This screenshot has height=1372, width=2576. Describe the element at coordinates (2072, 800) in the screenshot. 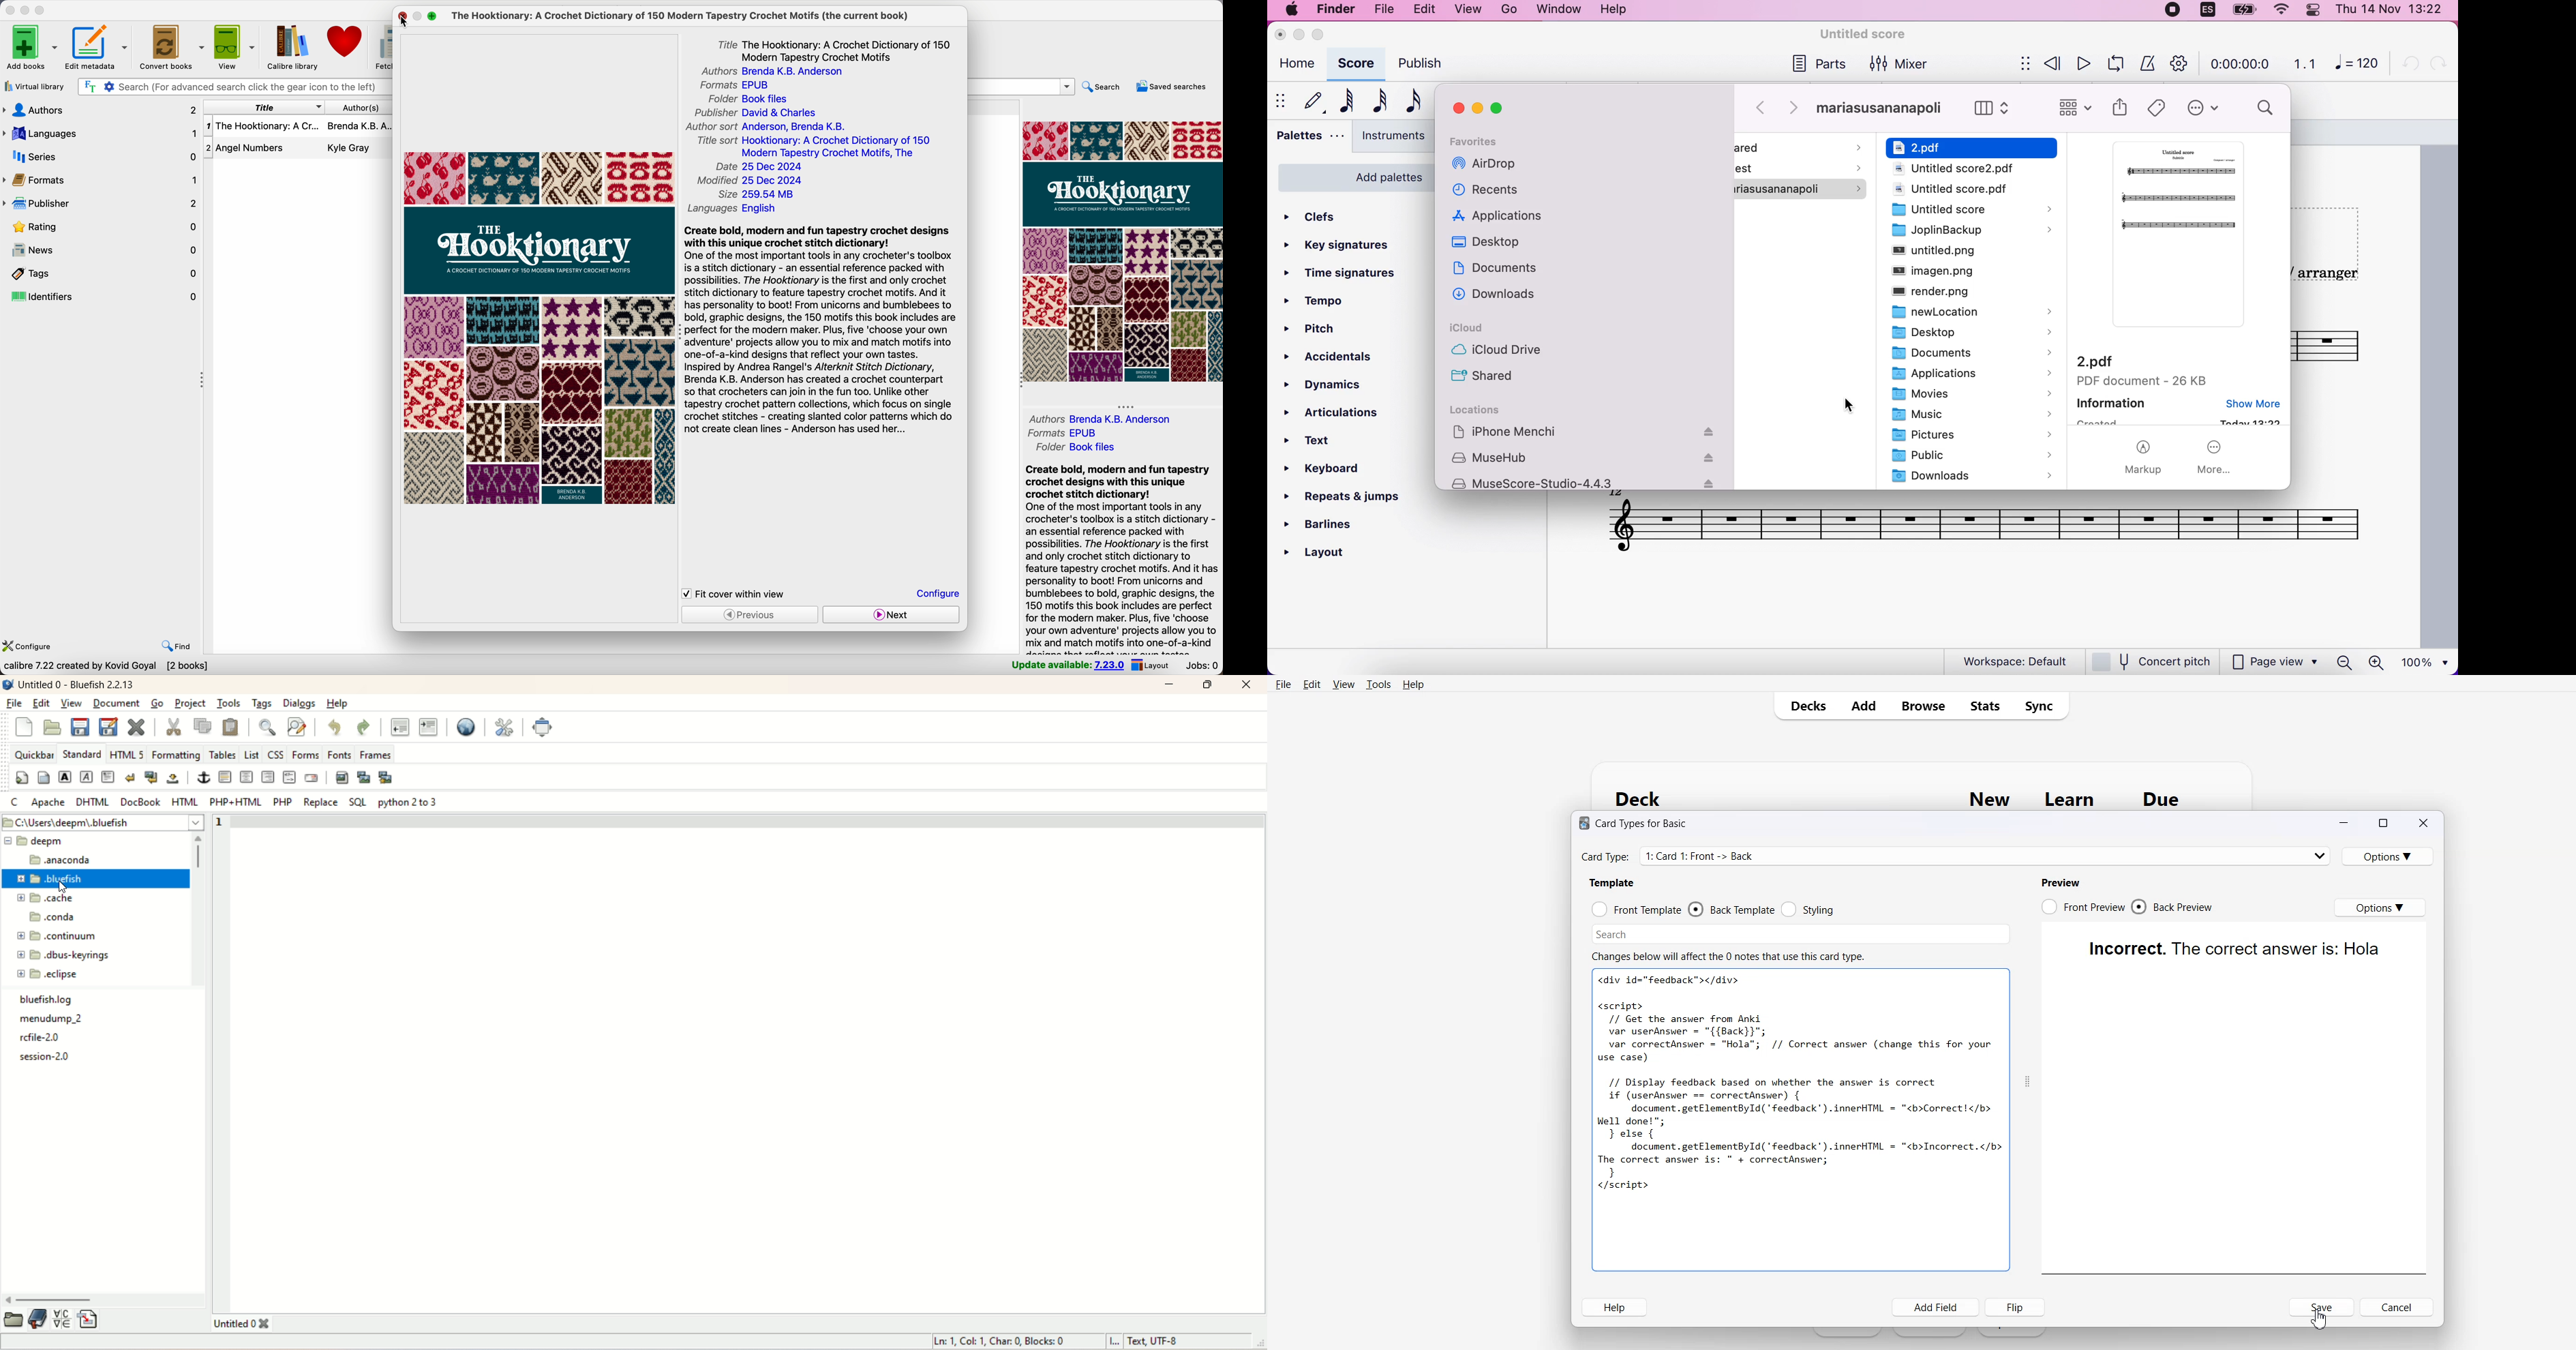

I see `Learn` at that location.